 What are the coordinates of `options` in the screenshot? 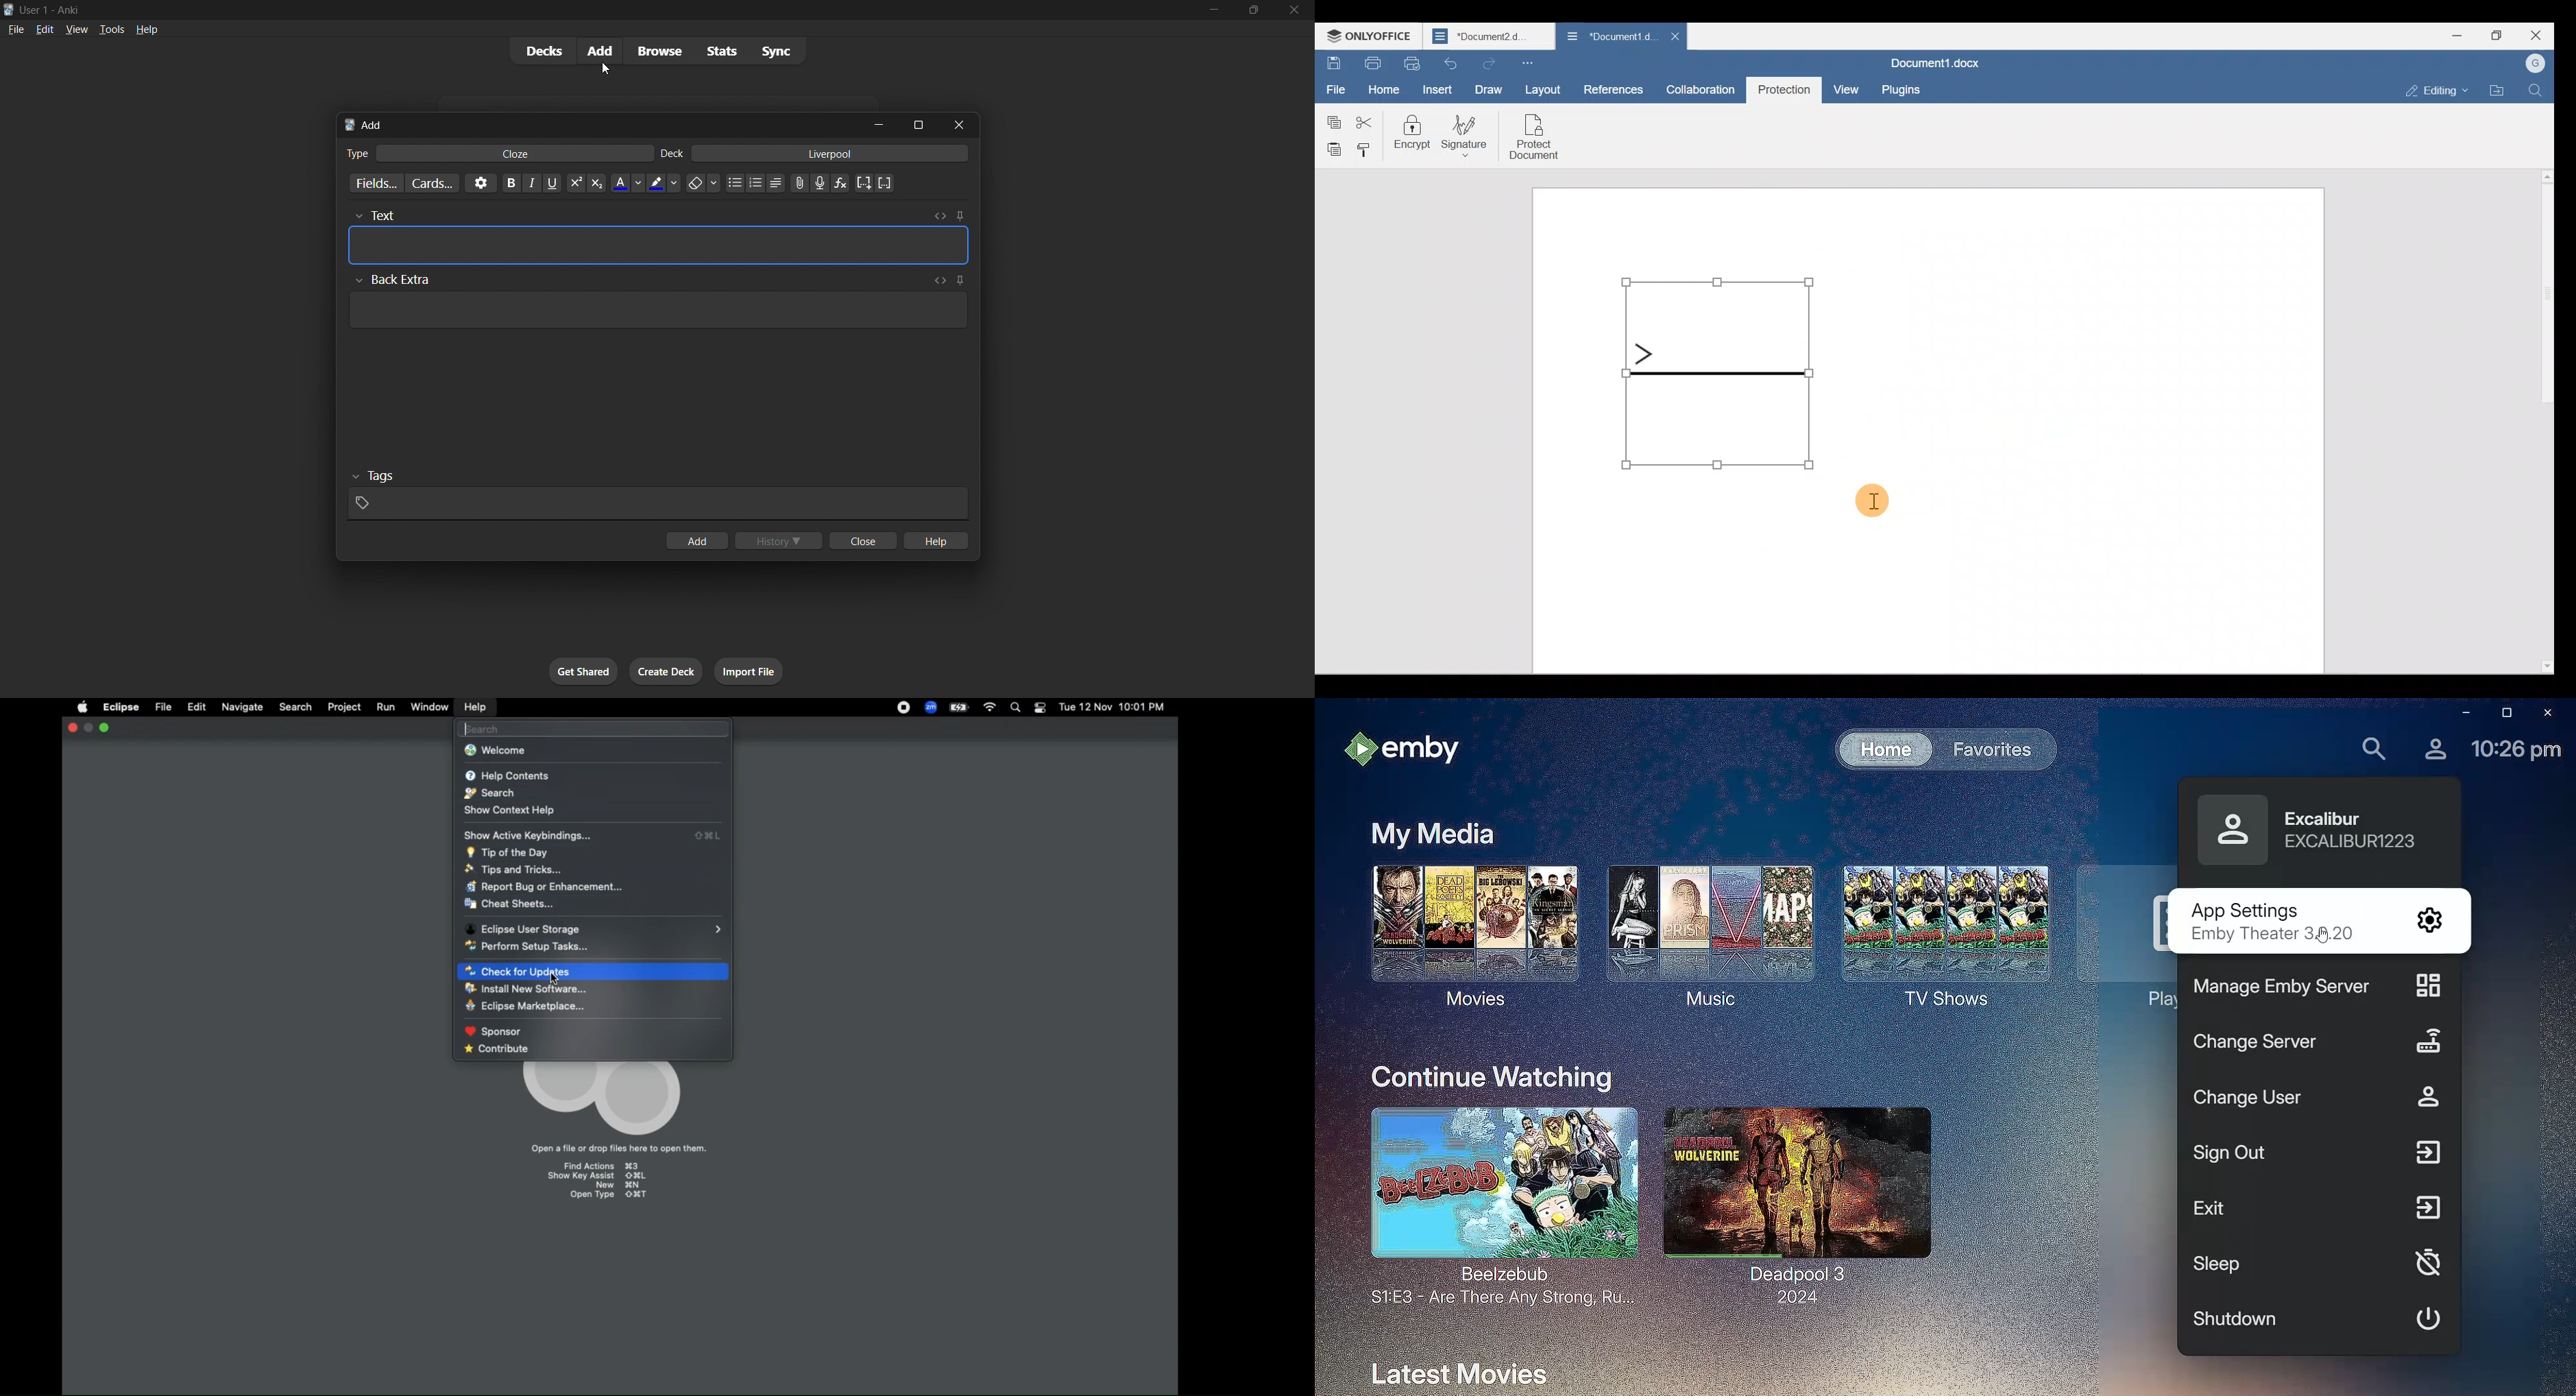 It's located at (485, 185).